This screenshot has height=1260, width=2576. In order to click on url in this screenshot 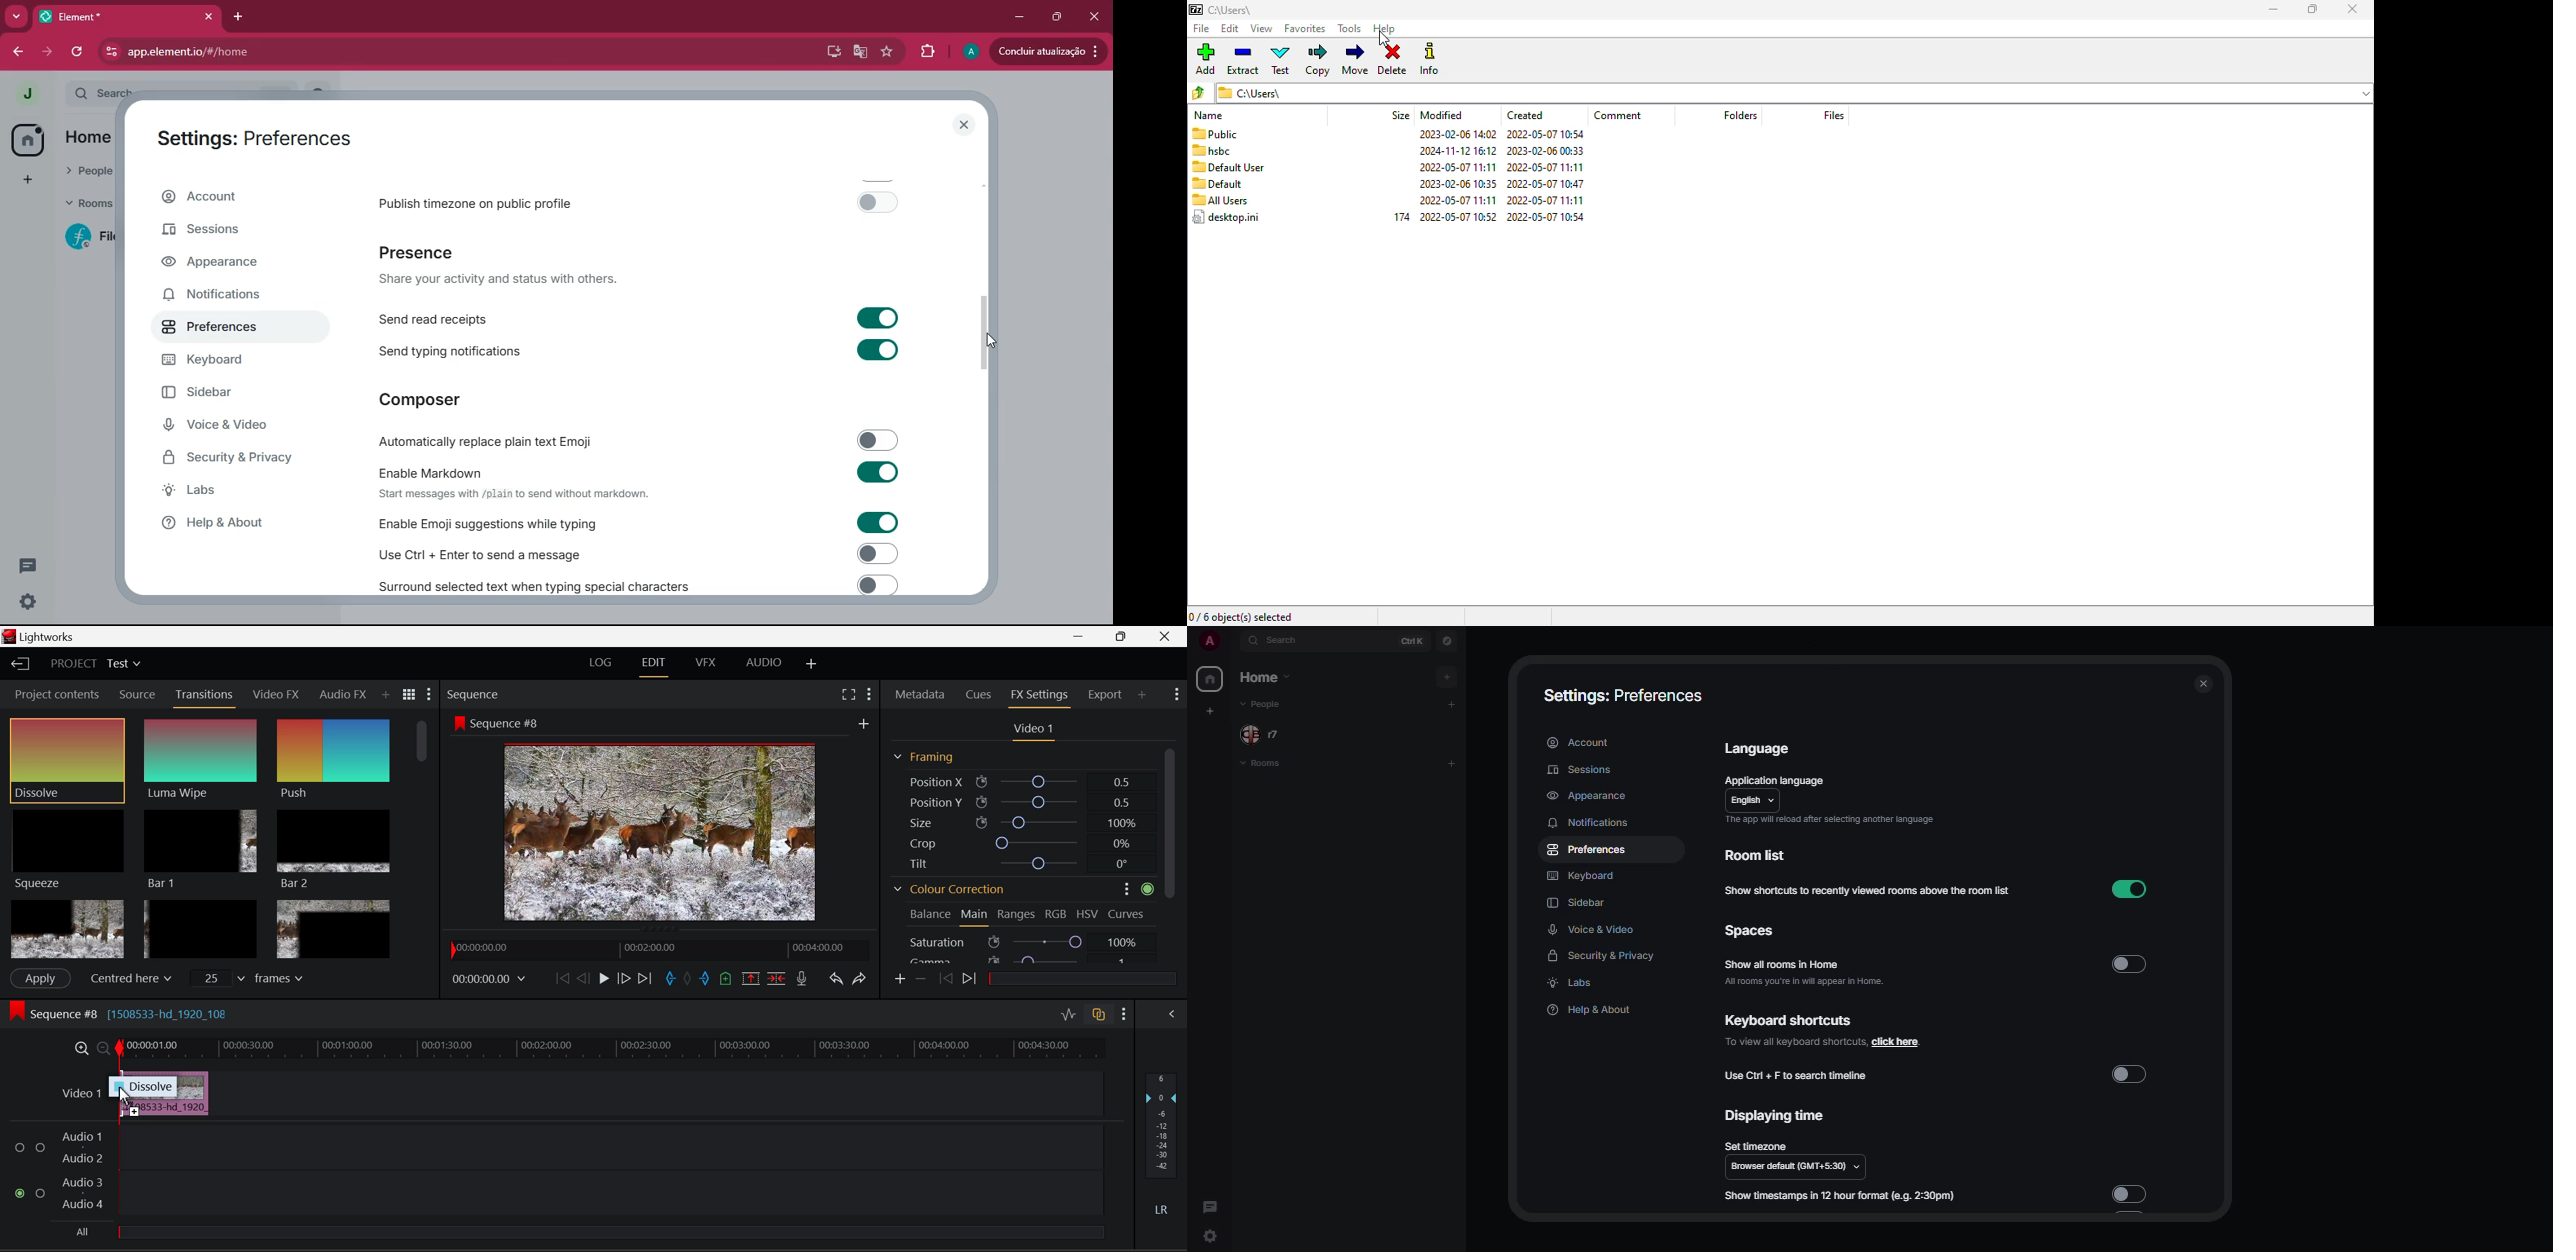, I will do `click(288, 52)`.